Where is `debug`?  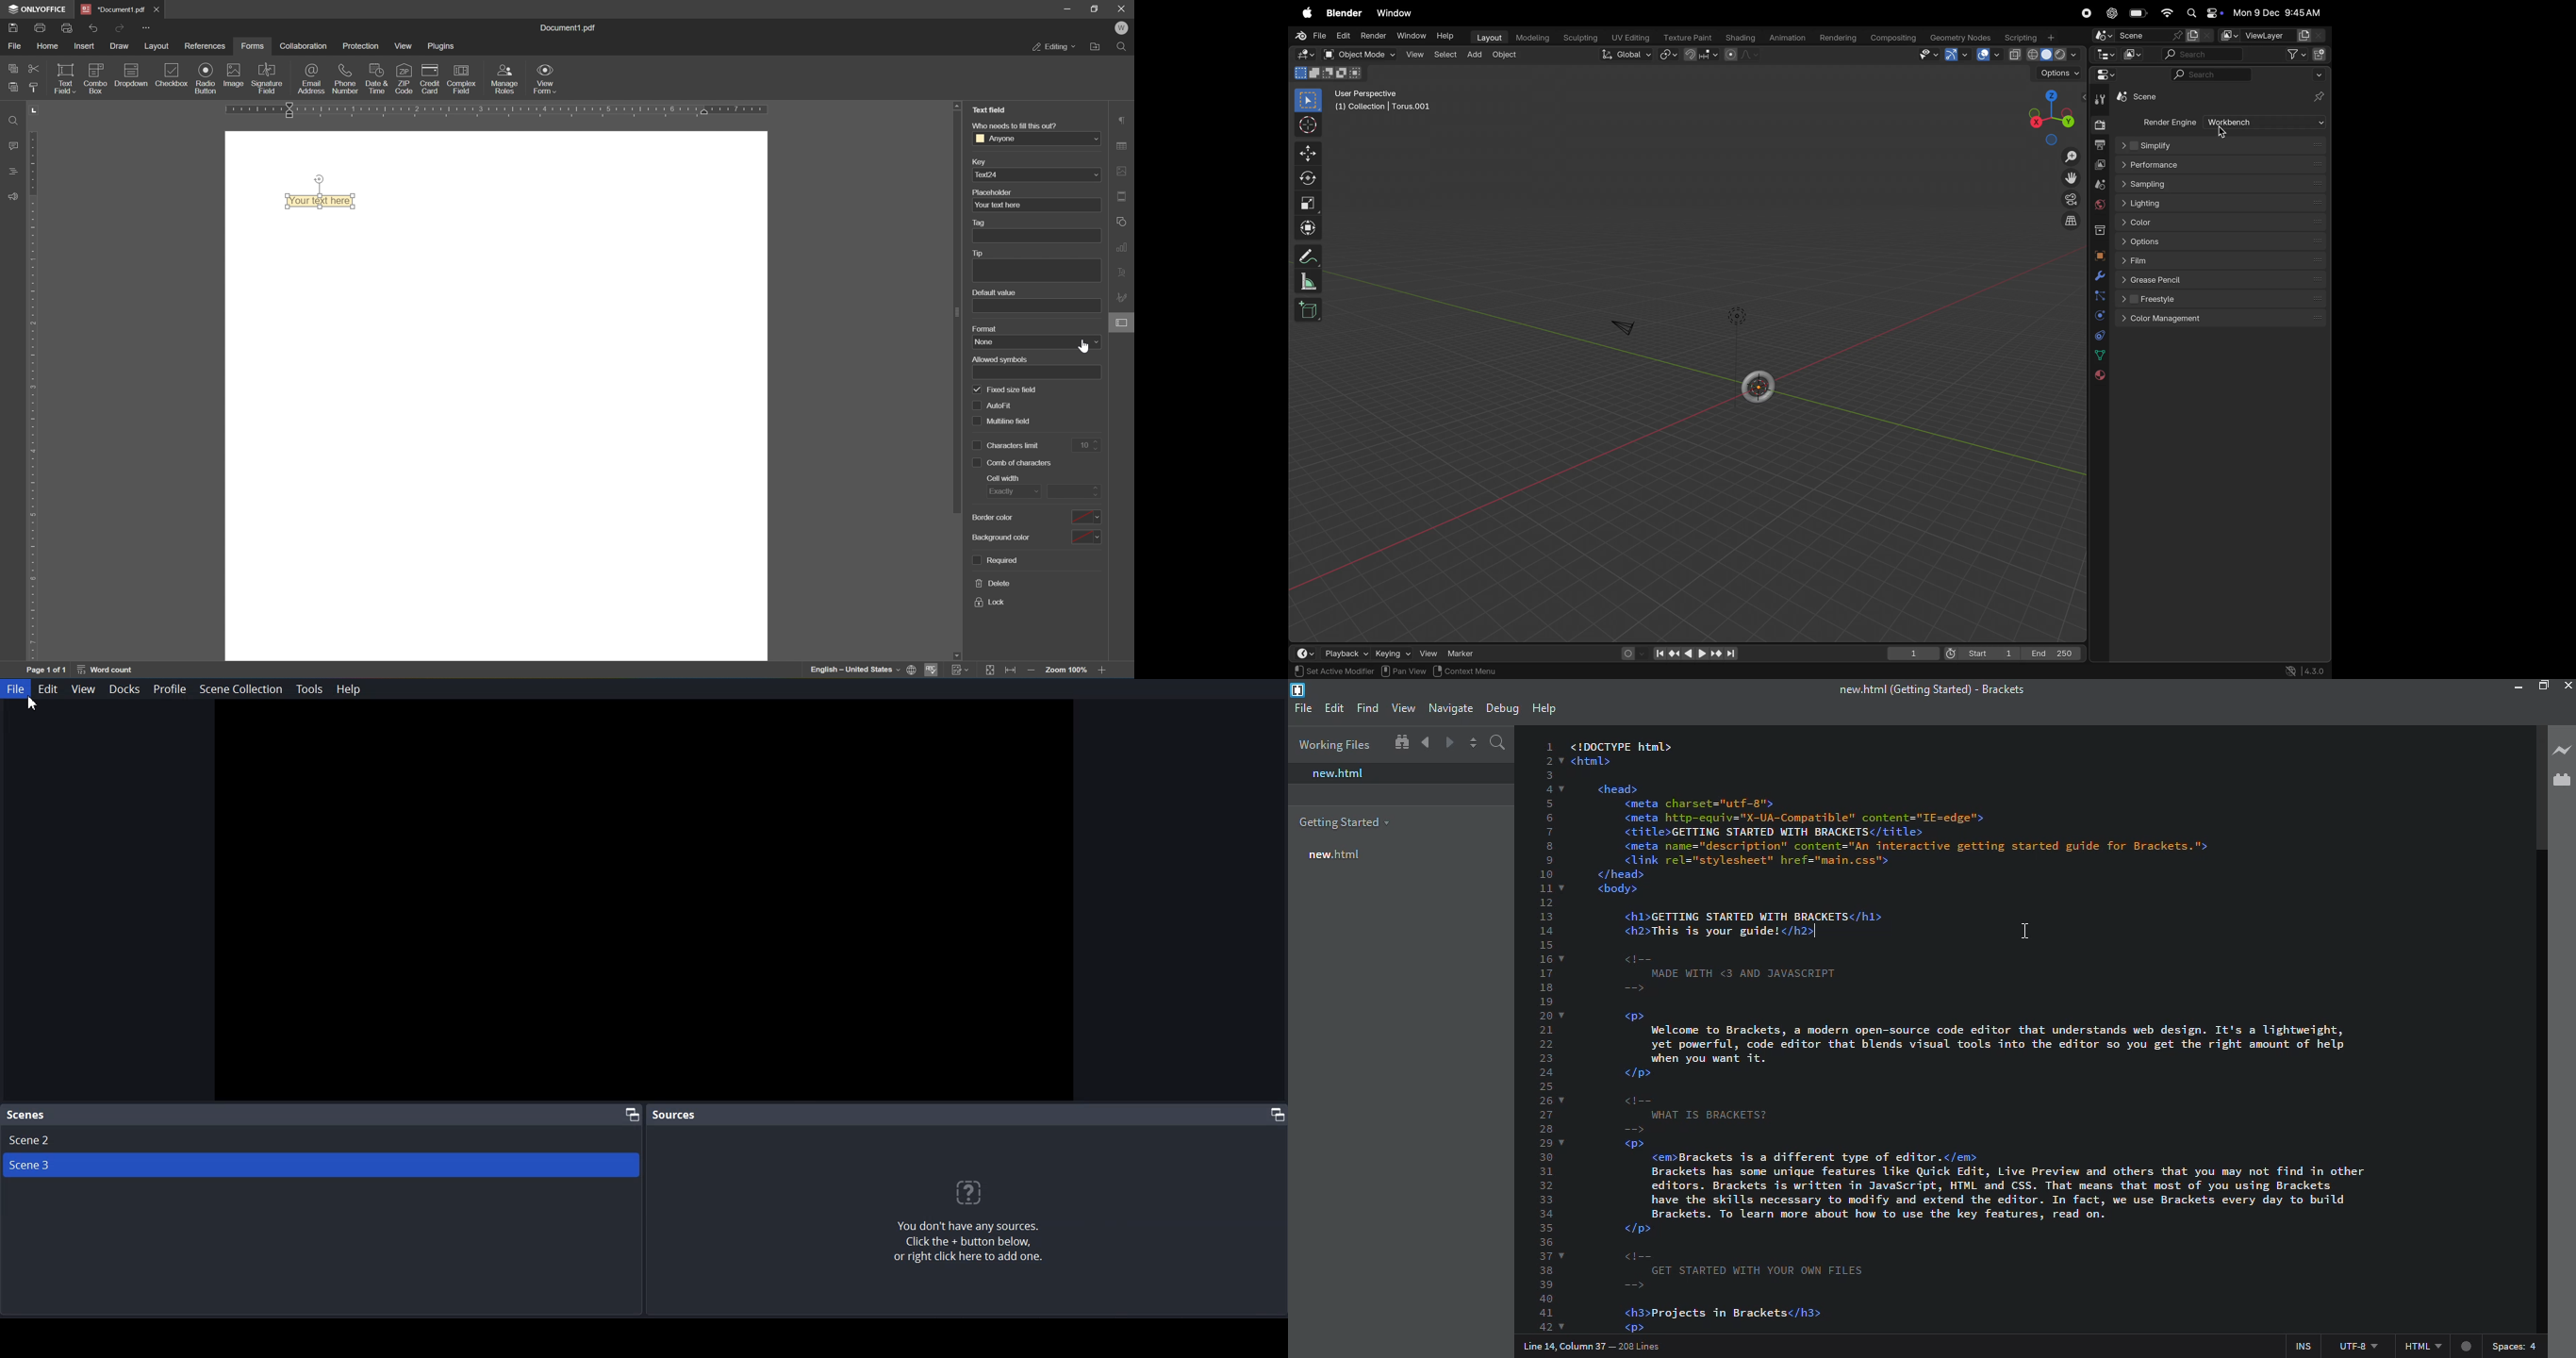
debug is located at coordinates (1504, 706).